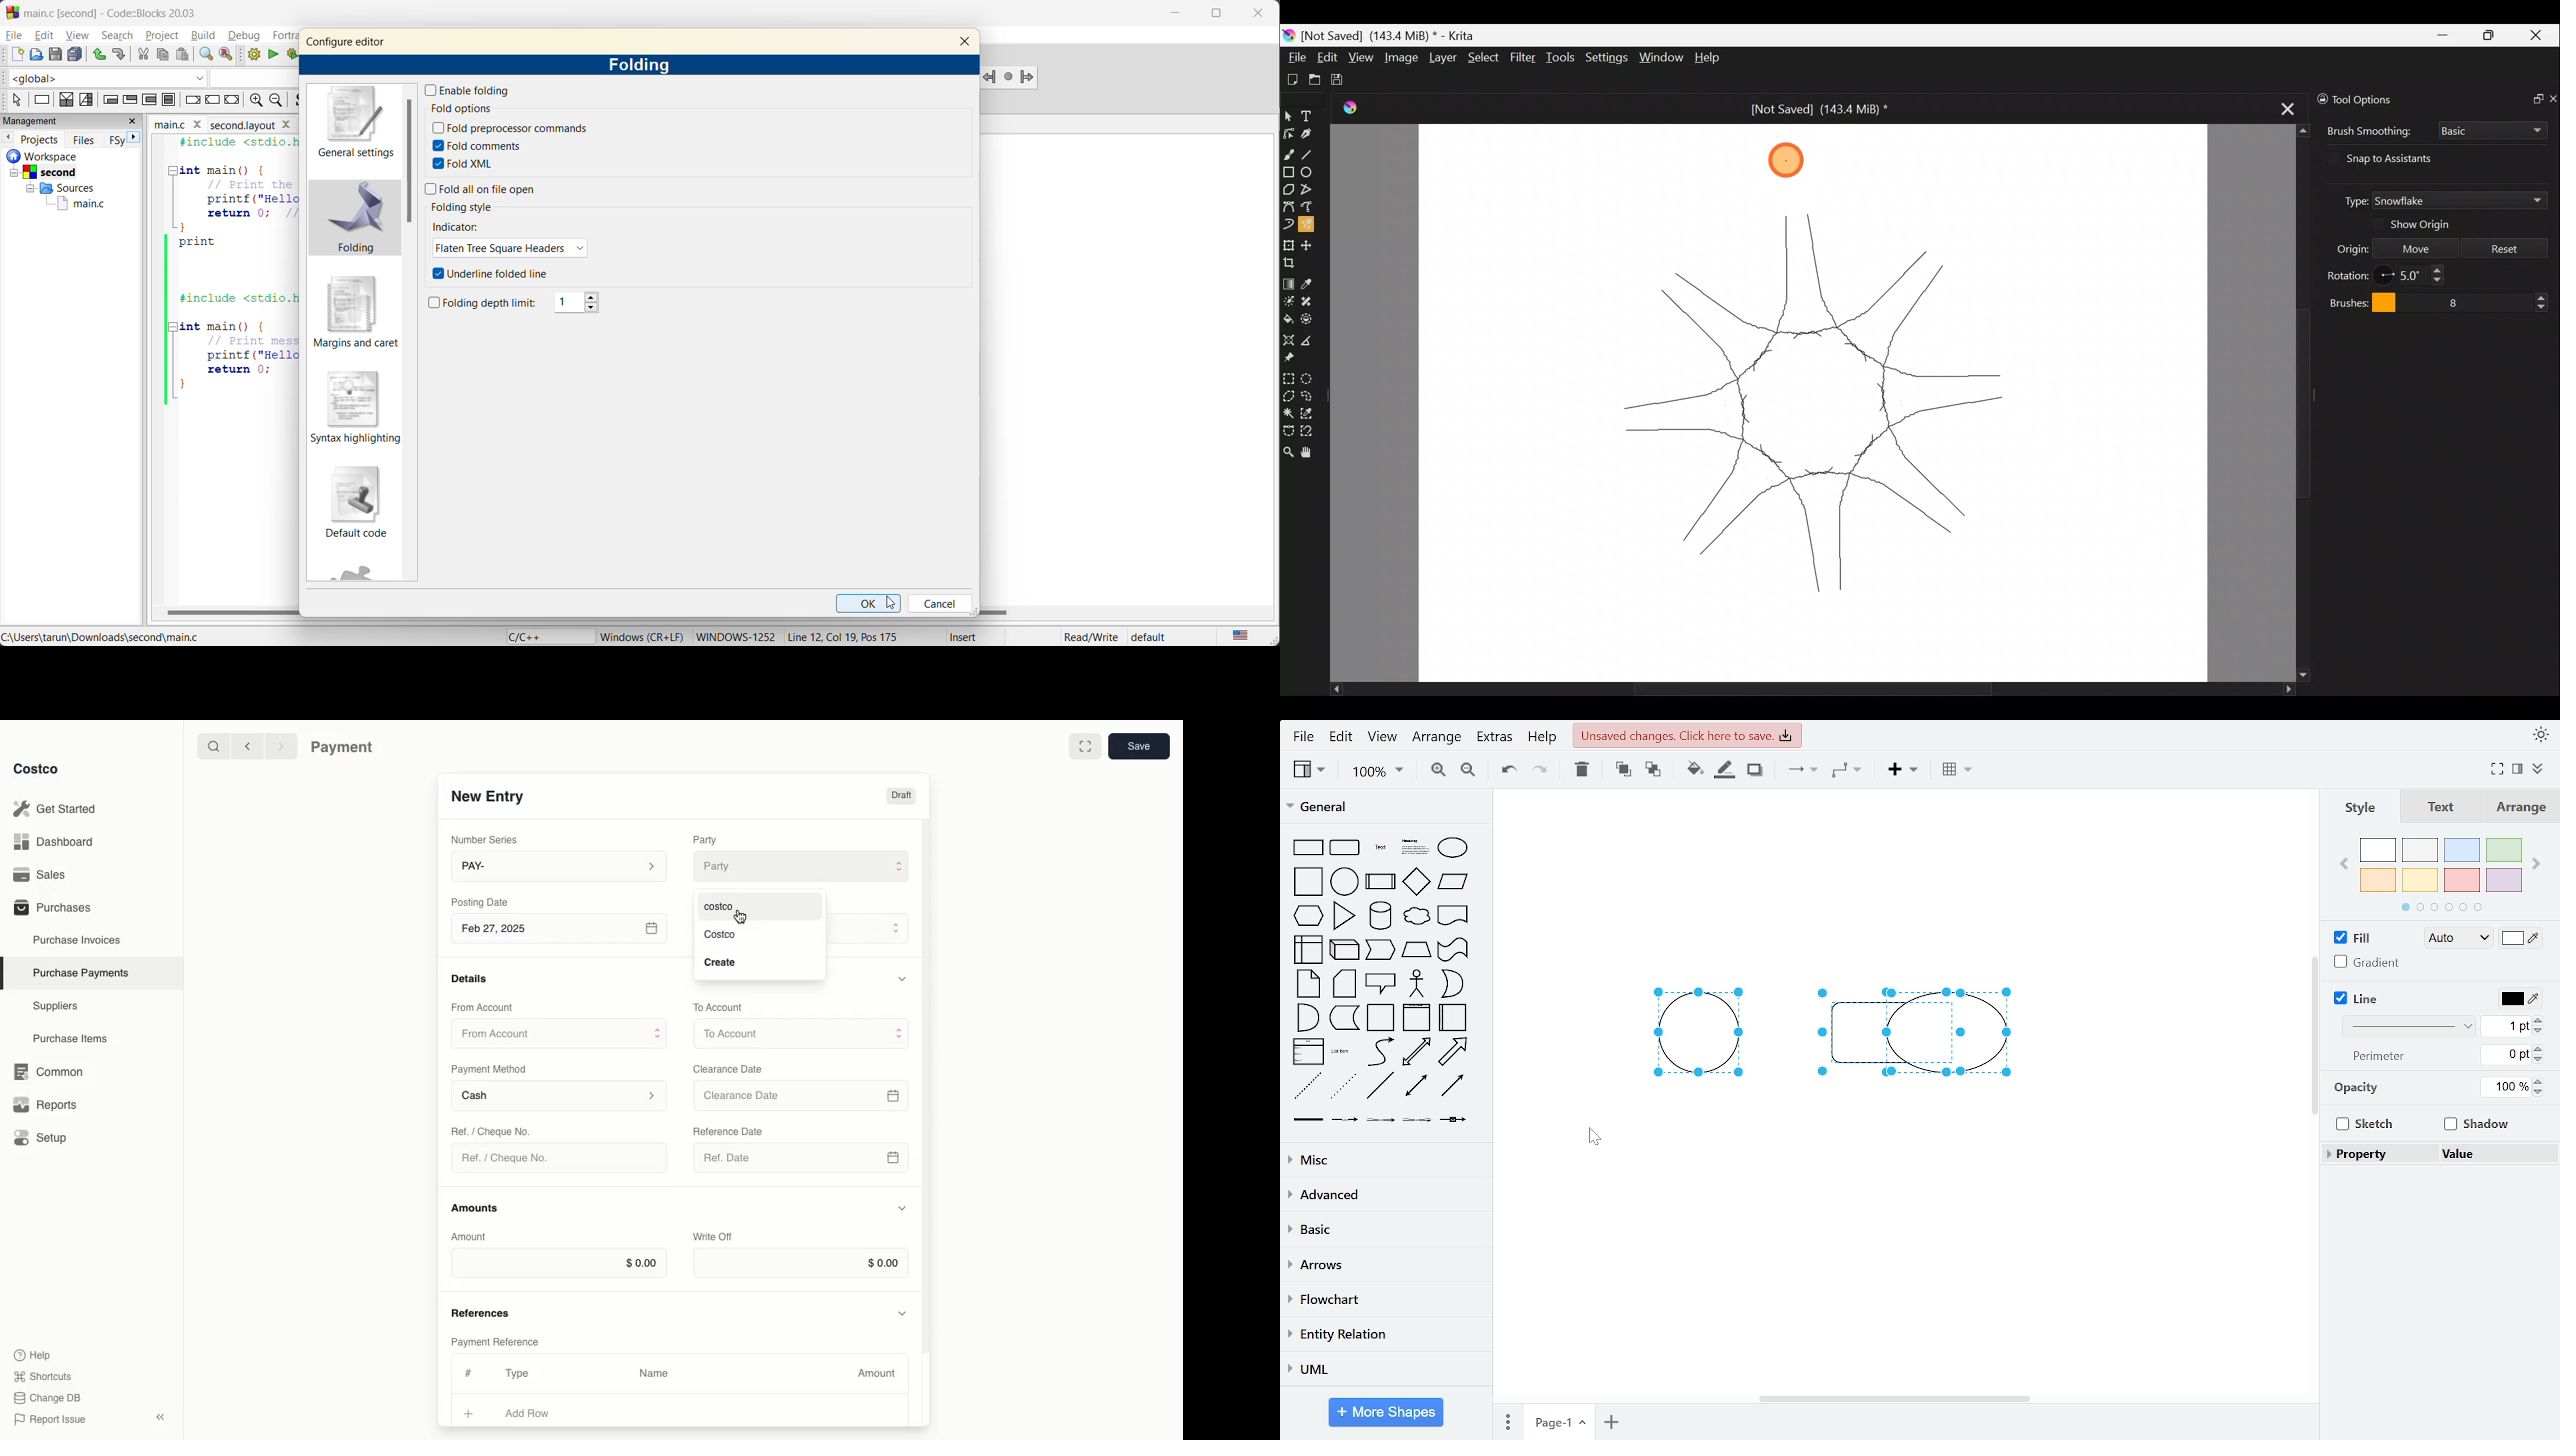 This screenshot has height=1456, width=2576. What do you see at coordinates (942, 604) in the screenshot?
I see `cancel` at bounding box center [942, 604].